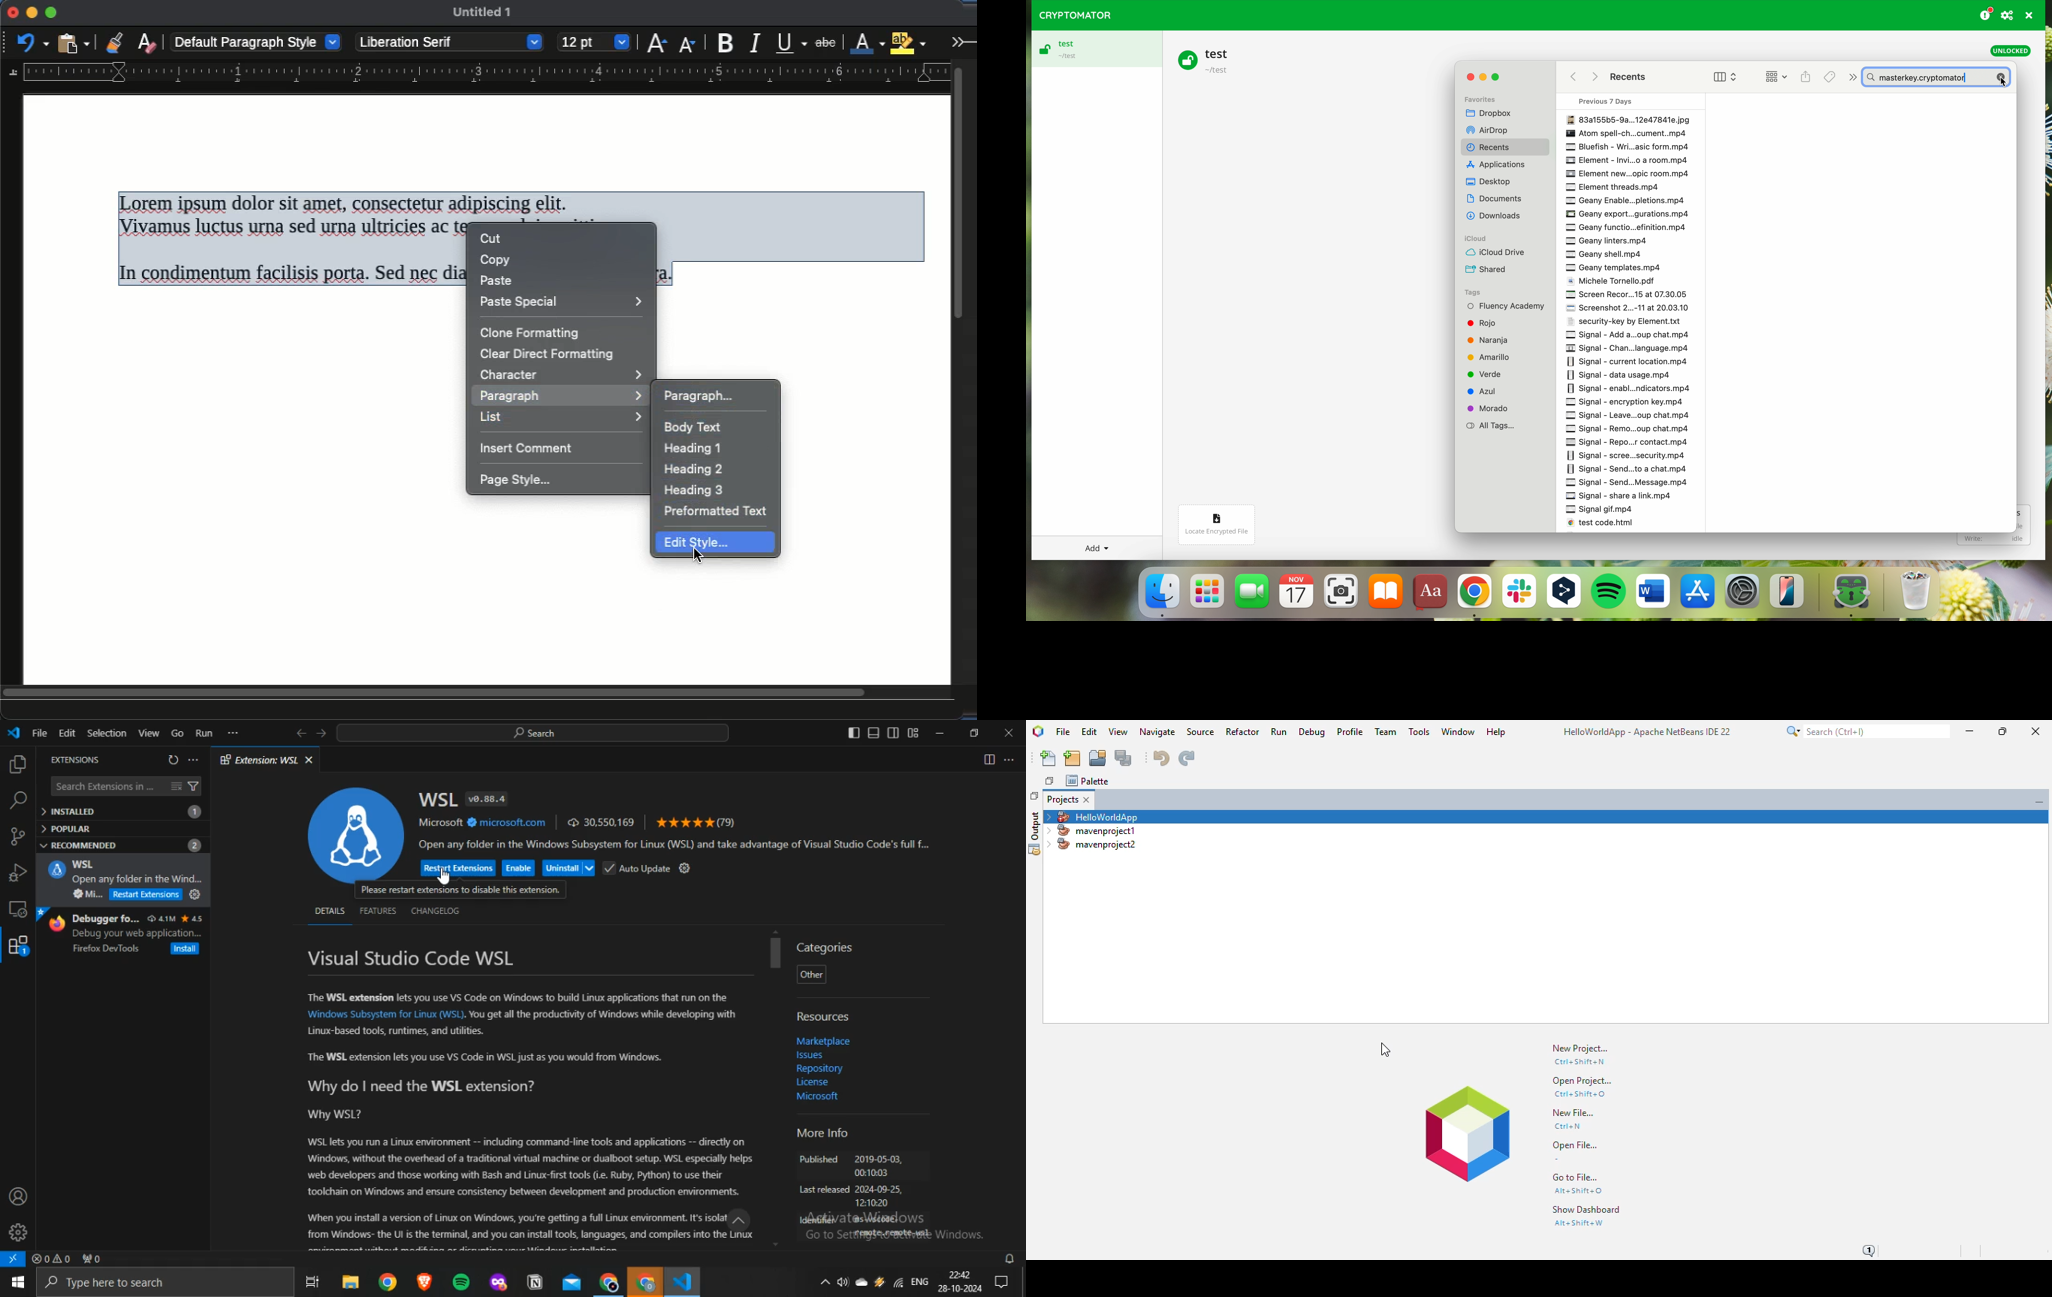  What do you see at coordinates (1610, 241) in the screenshot?
I see `Geany interest` at bounding box center [1610, 241].